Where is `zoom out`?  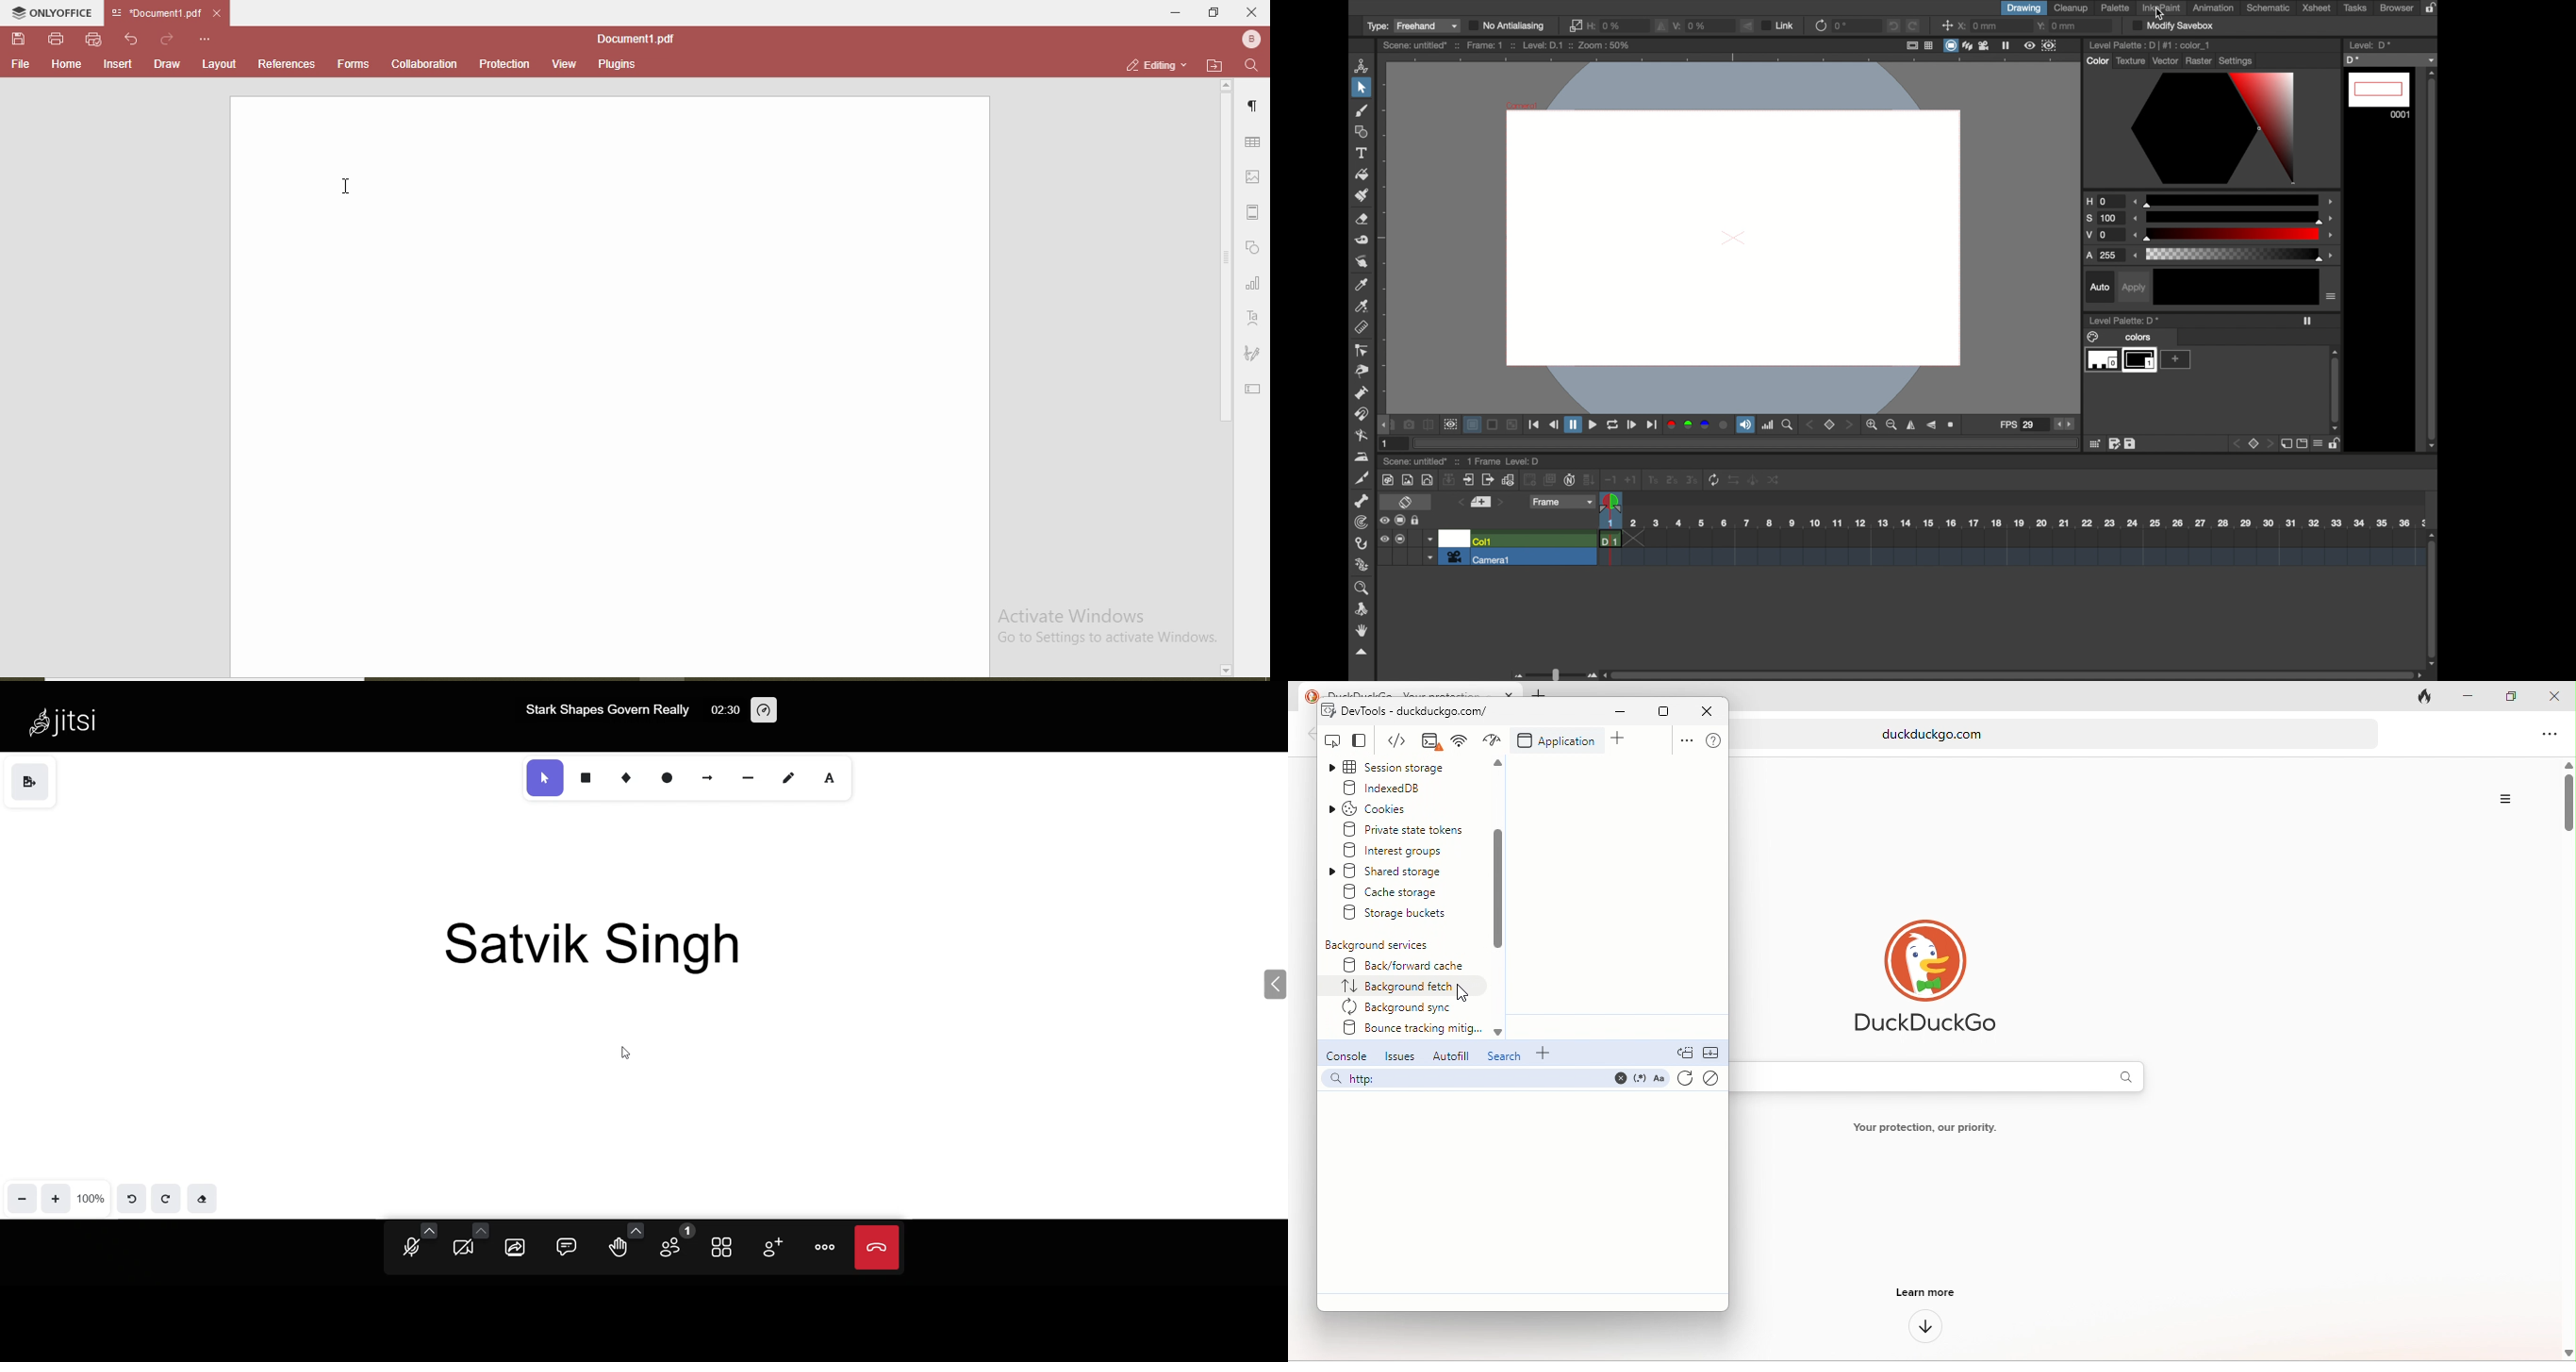
zoom out is located at coordinates (23, 1198).